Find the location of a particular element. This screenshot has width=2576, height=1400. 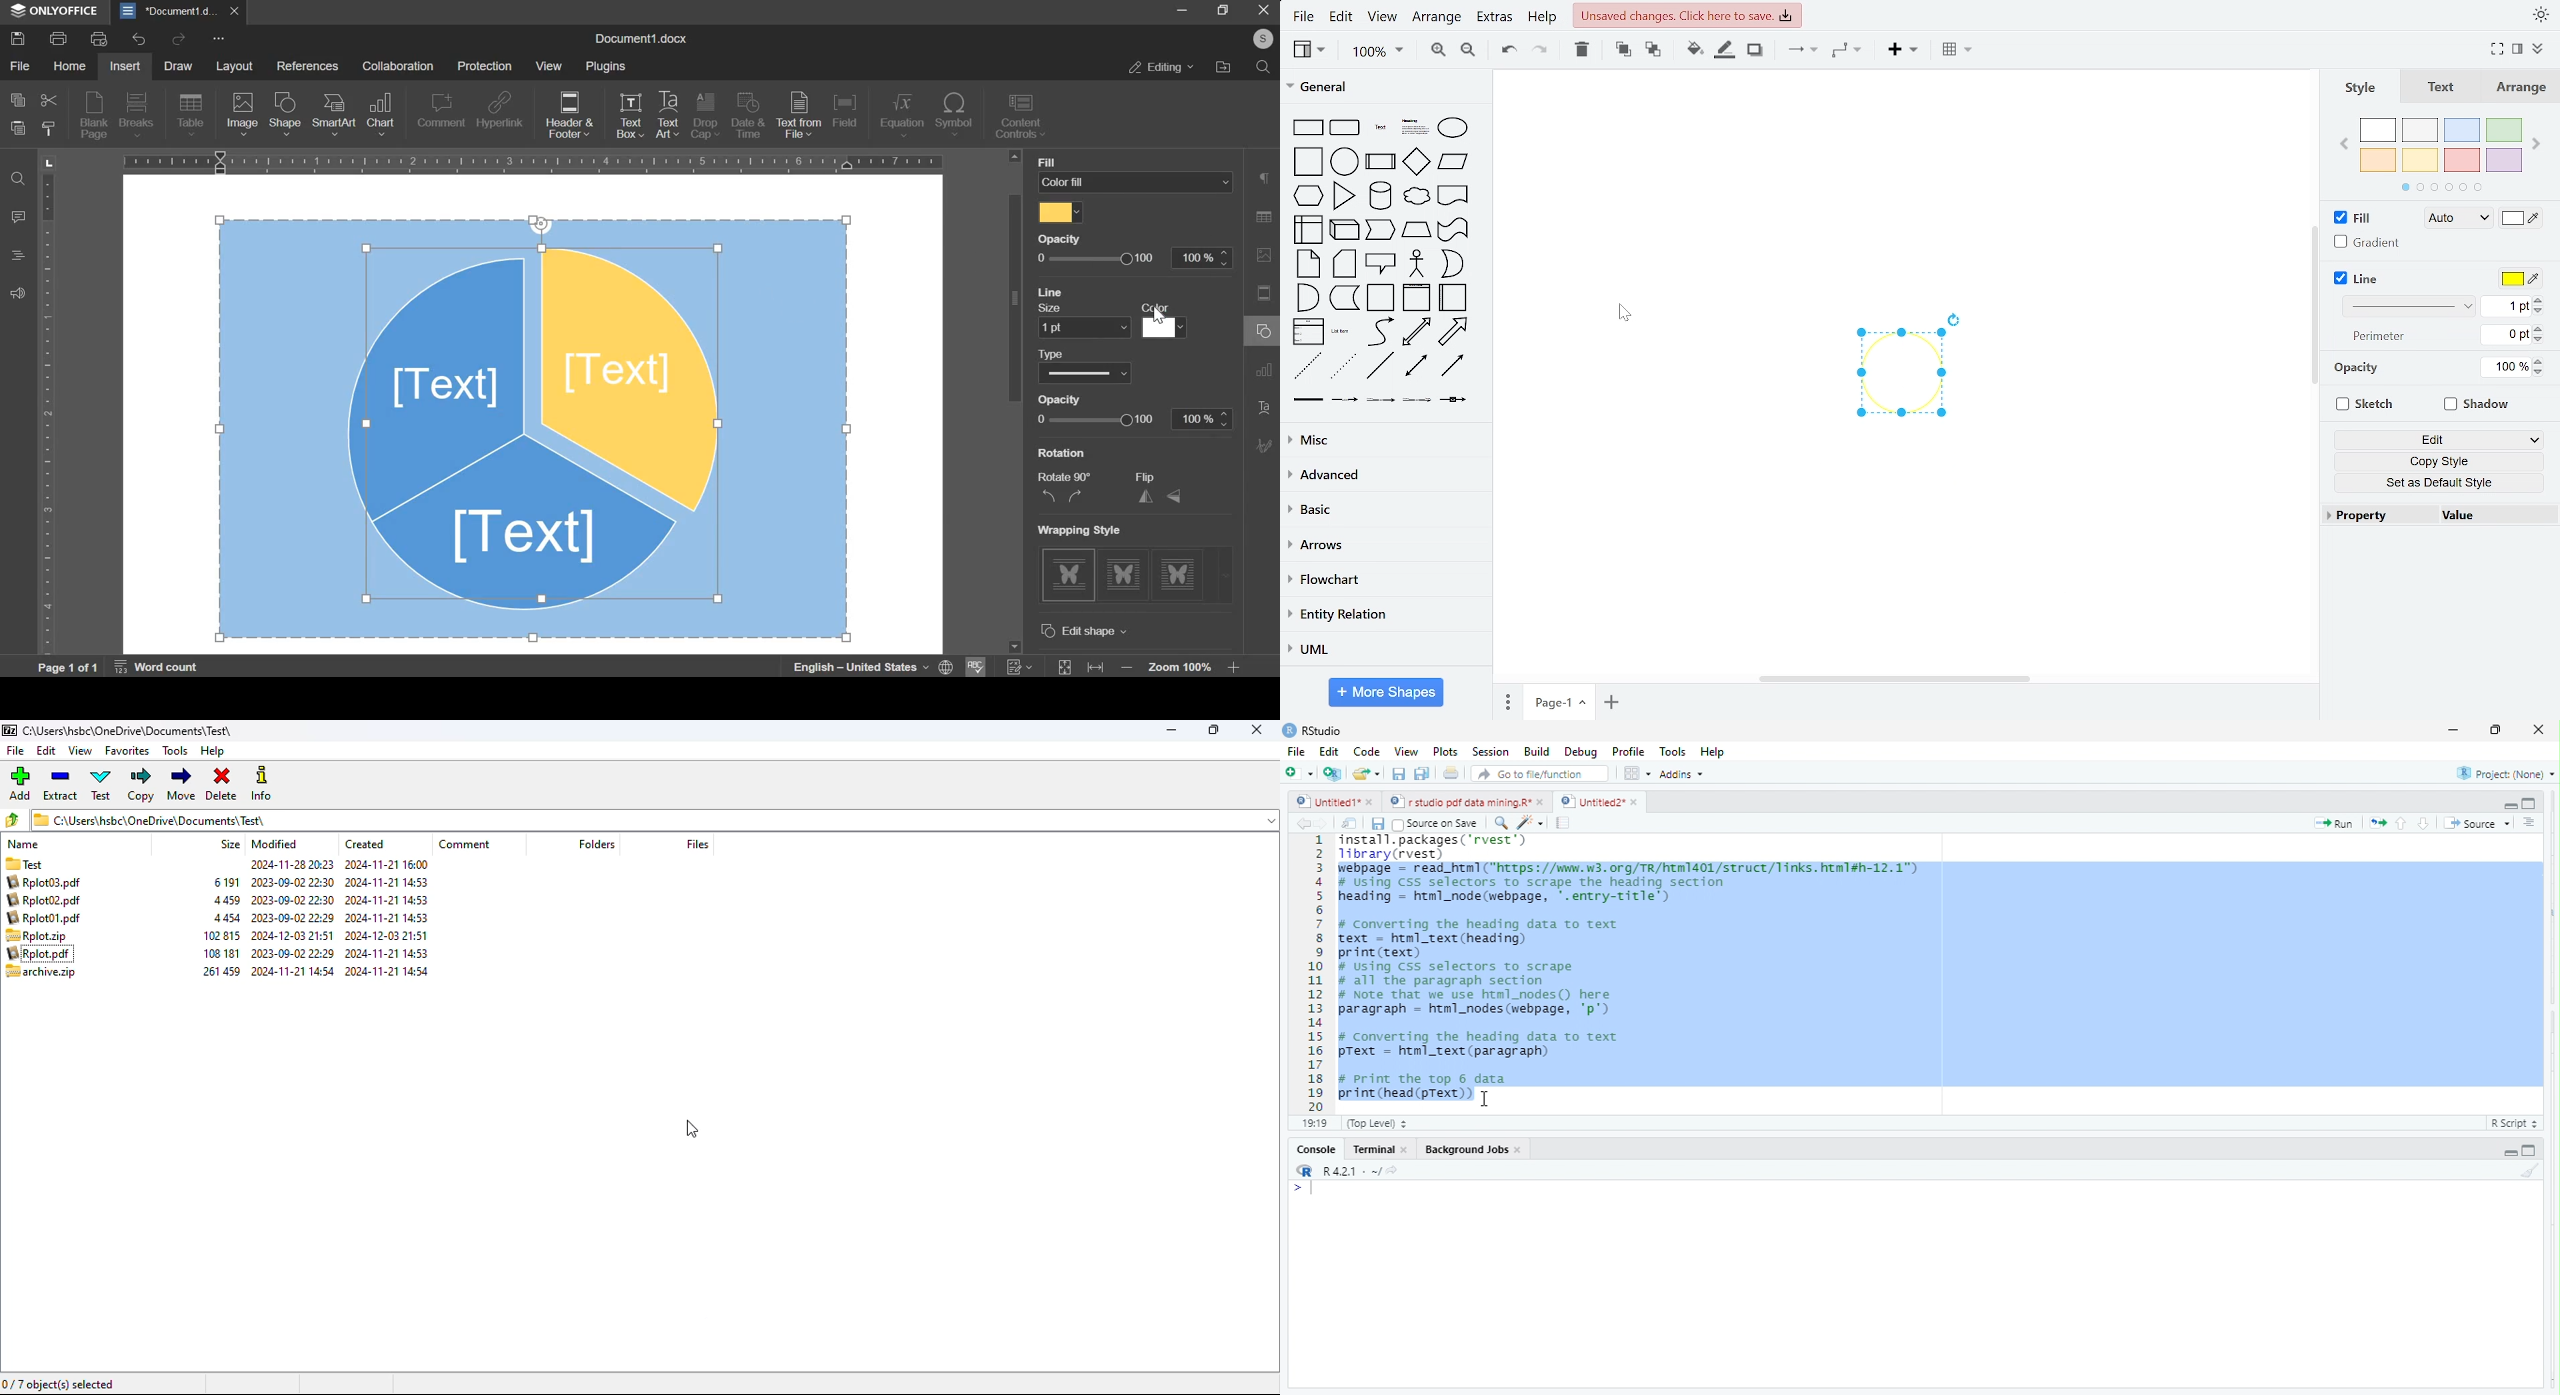

save is located at coordinates (17, 38).